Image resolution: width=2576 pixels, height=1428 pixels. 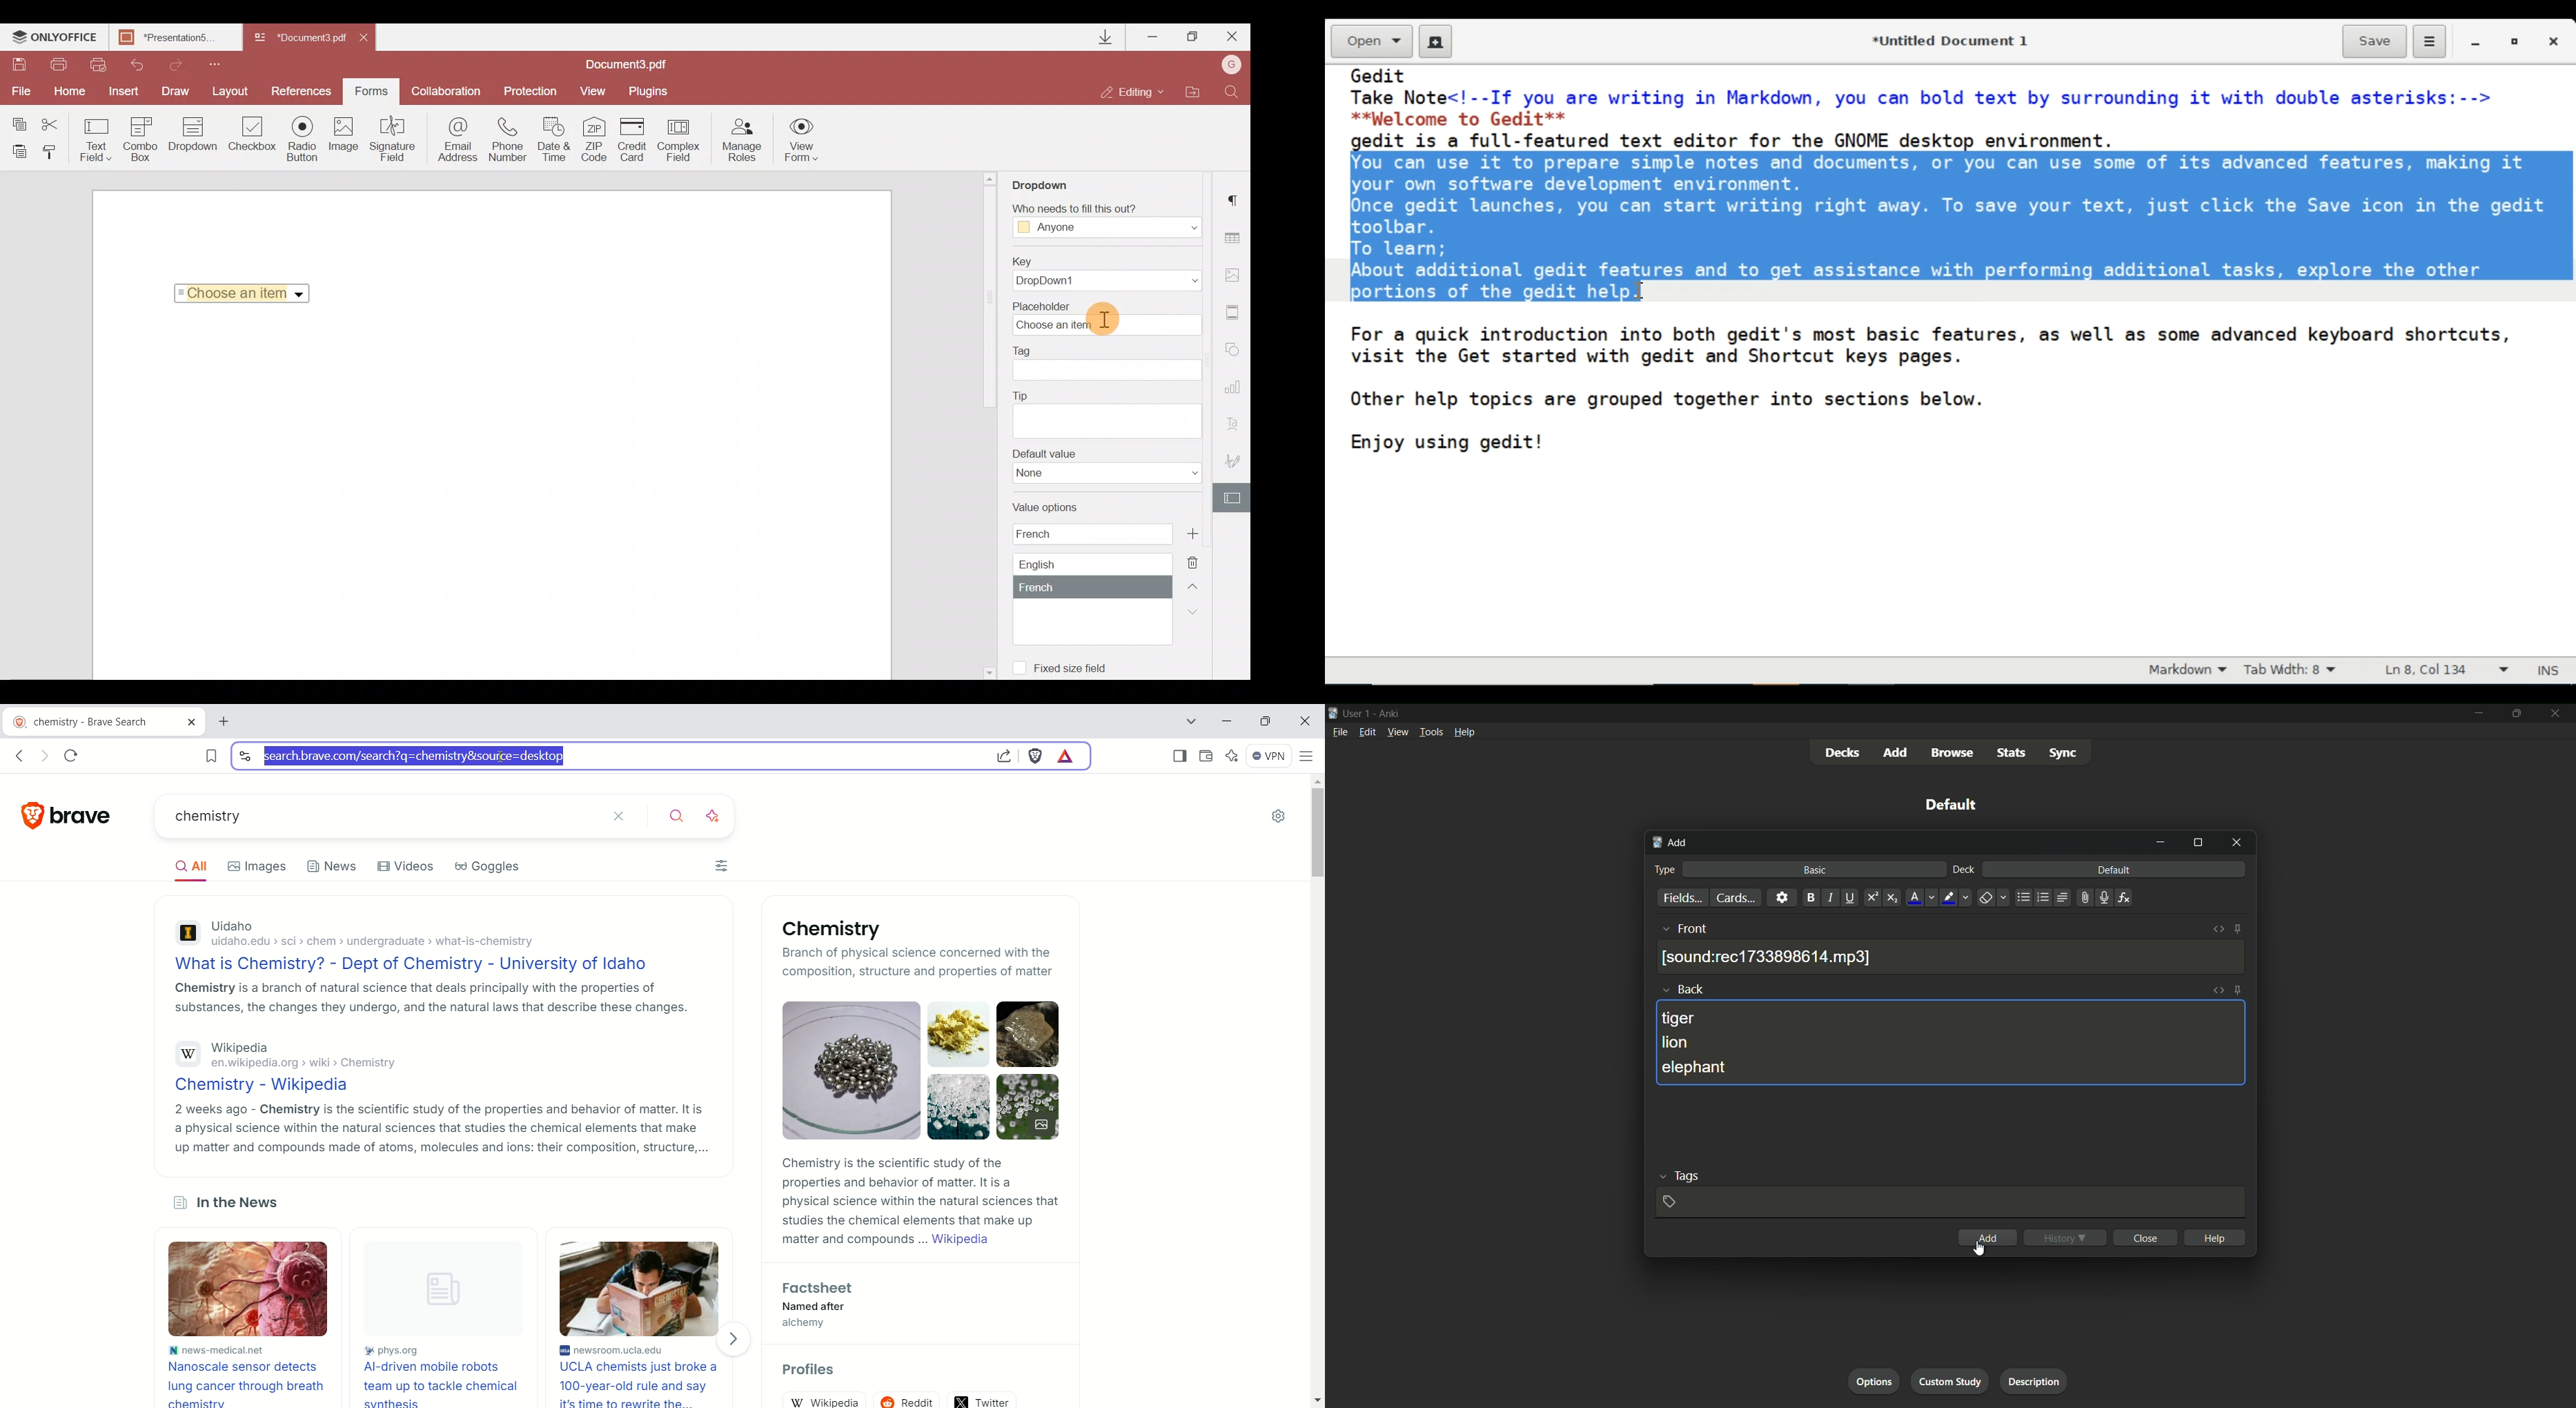 I want to click on add, so click(x=1986, y=1238).